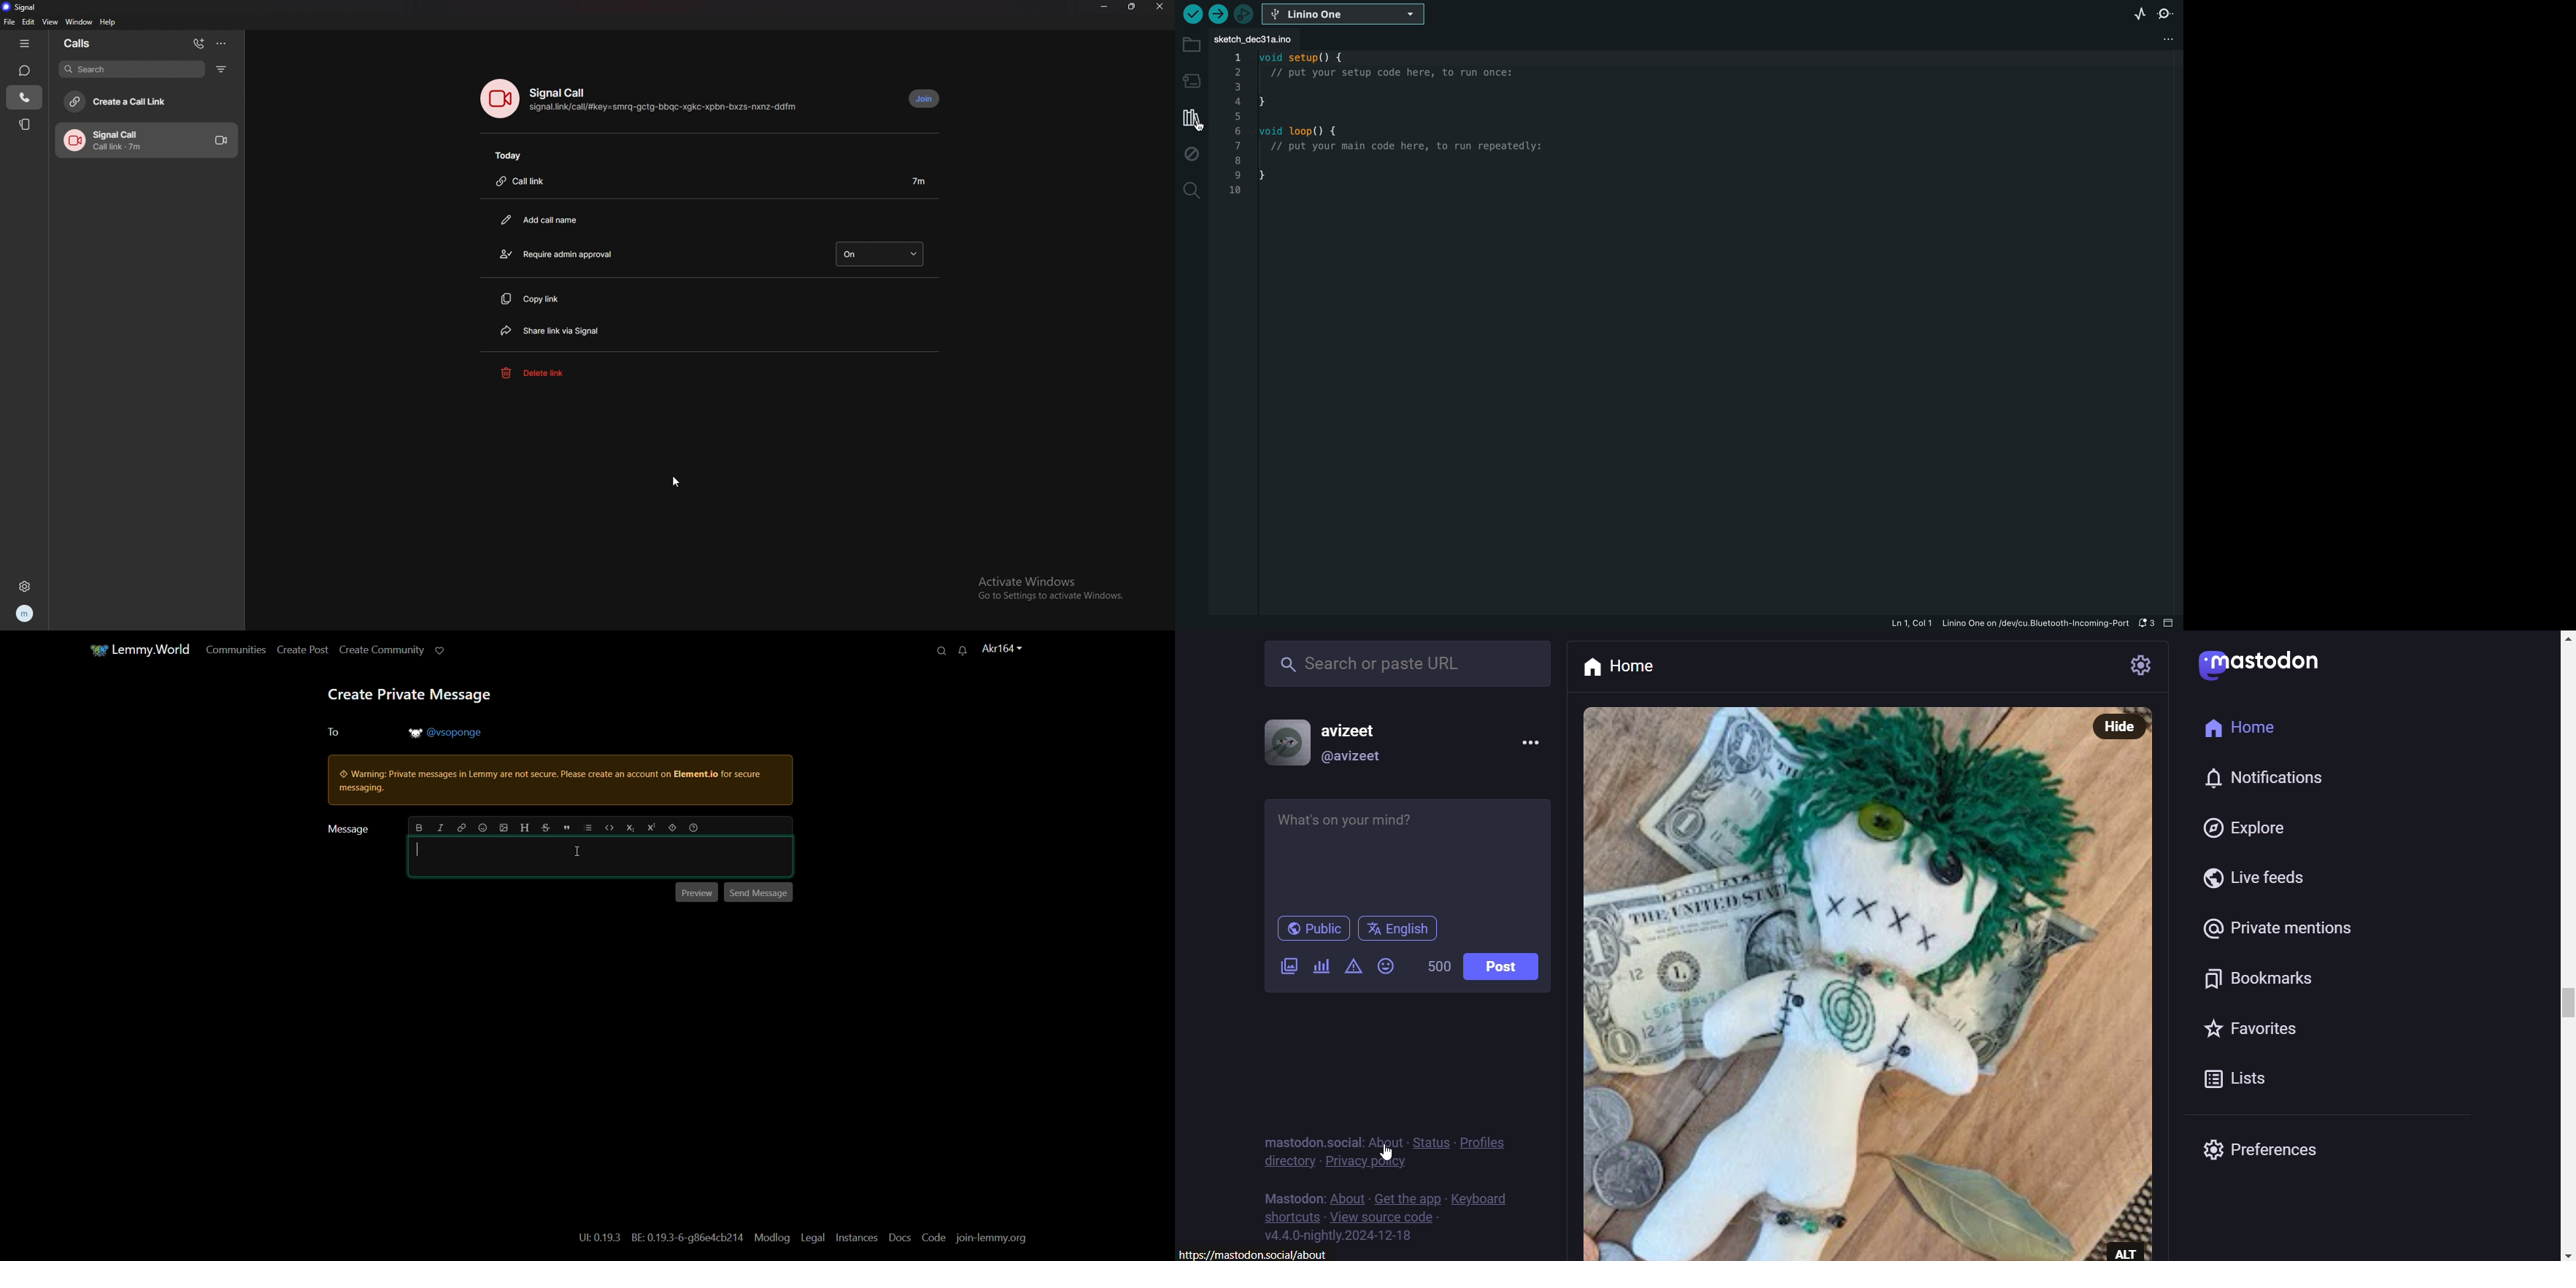 This screenshot has height=1288, width=2576. I want to click on bold, so click(419, 828).